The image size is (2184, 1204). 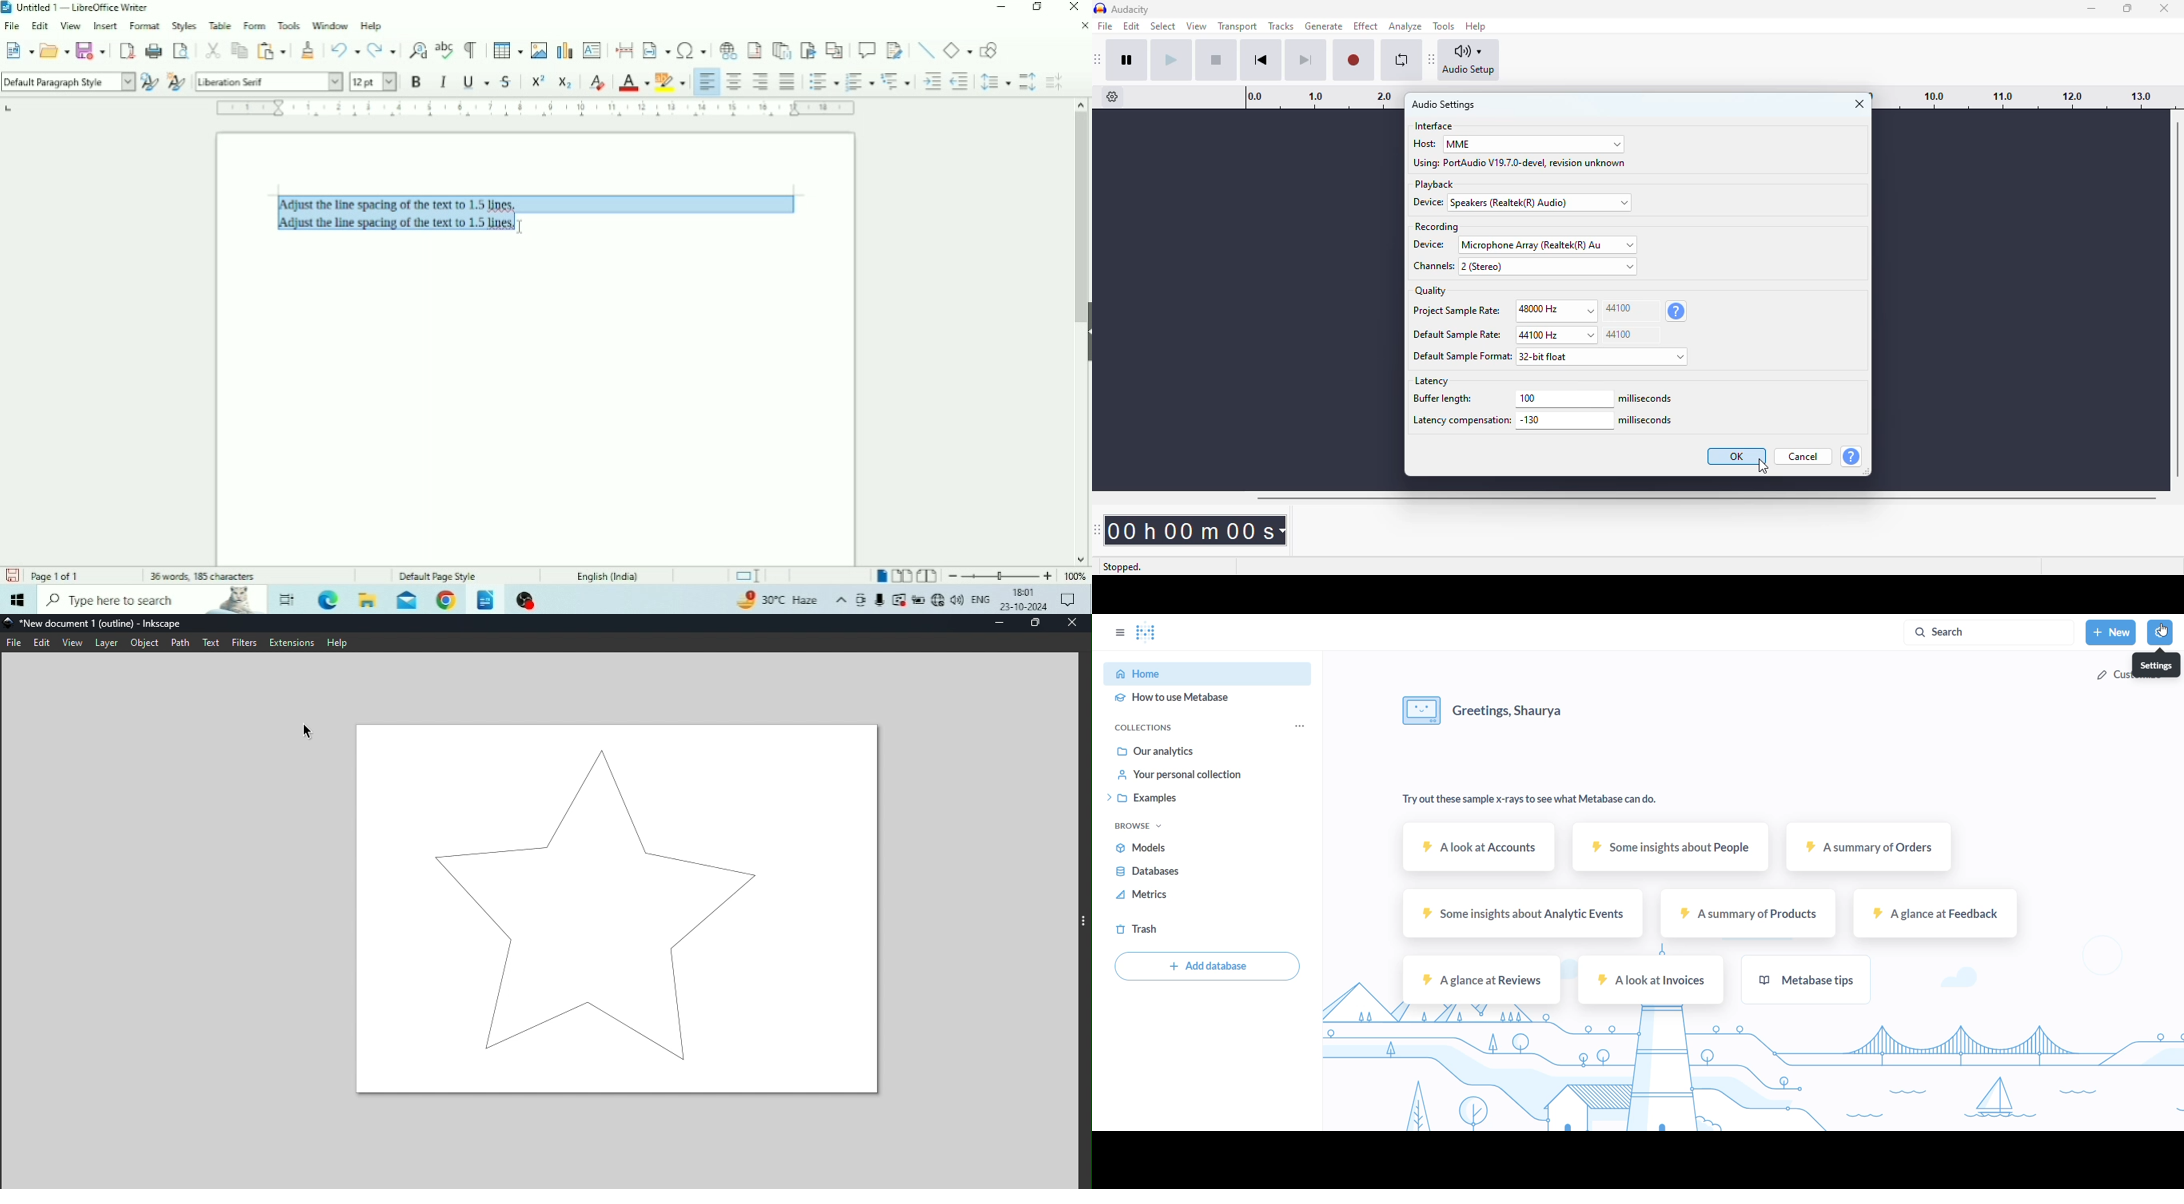 I want to click on Insert Text Box, so click(x=593, y=50).